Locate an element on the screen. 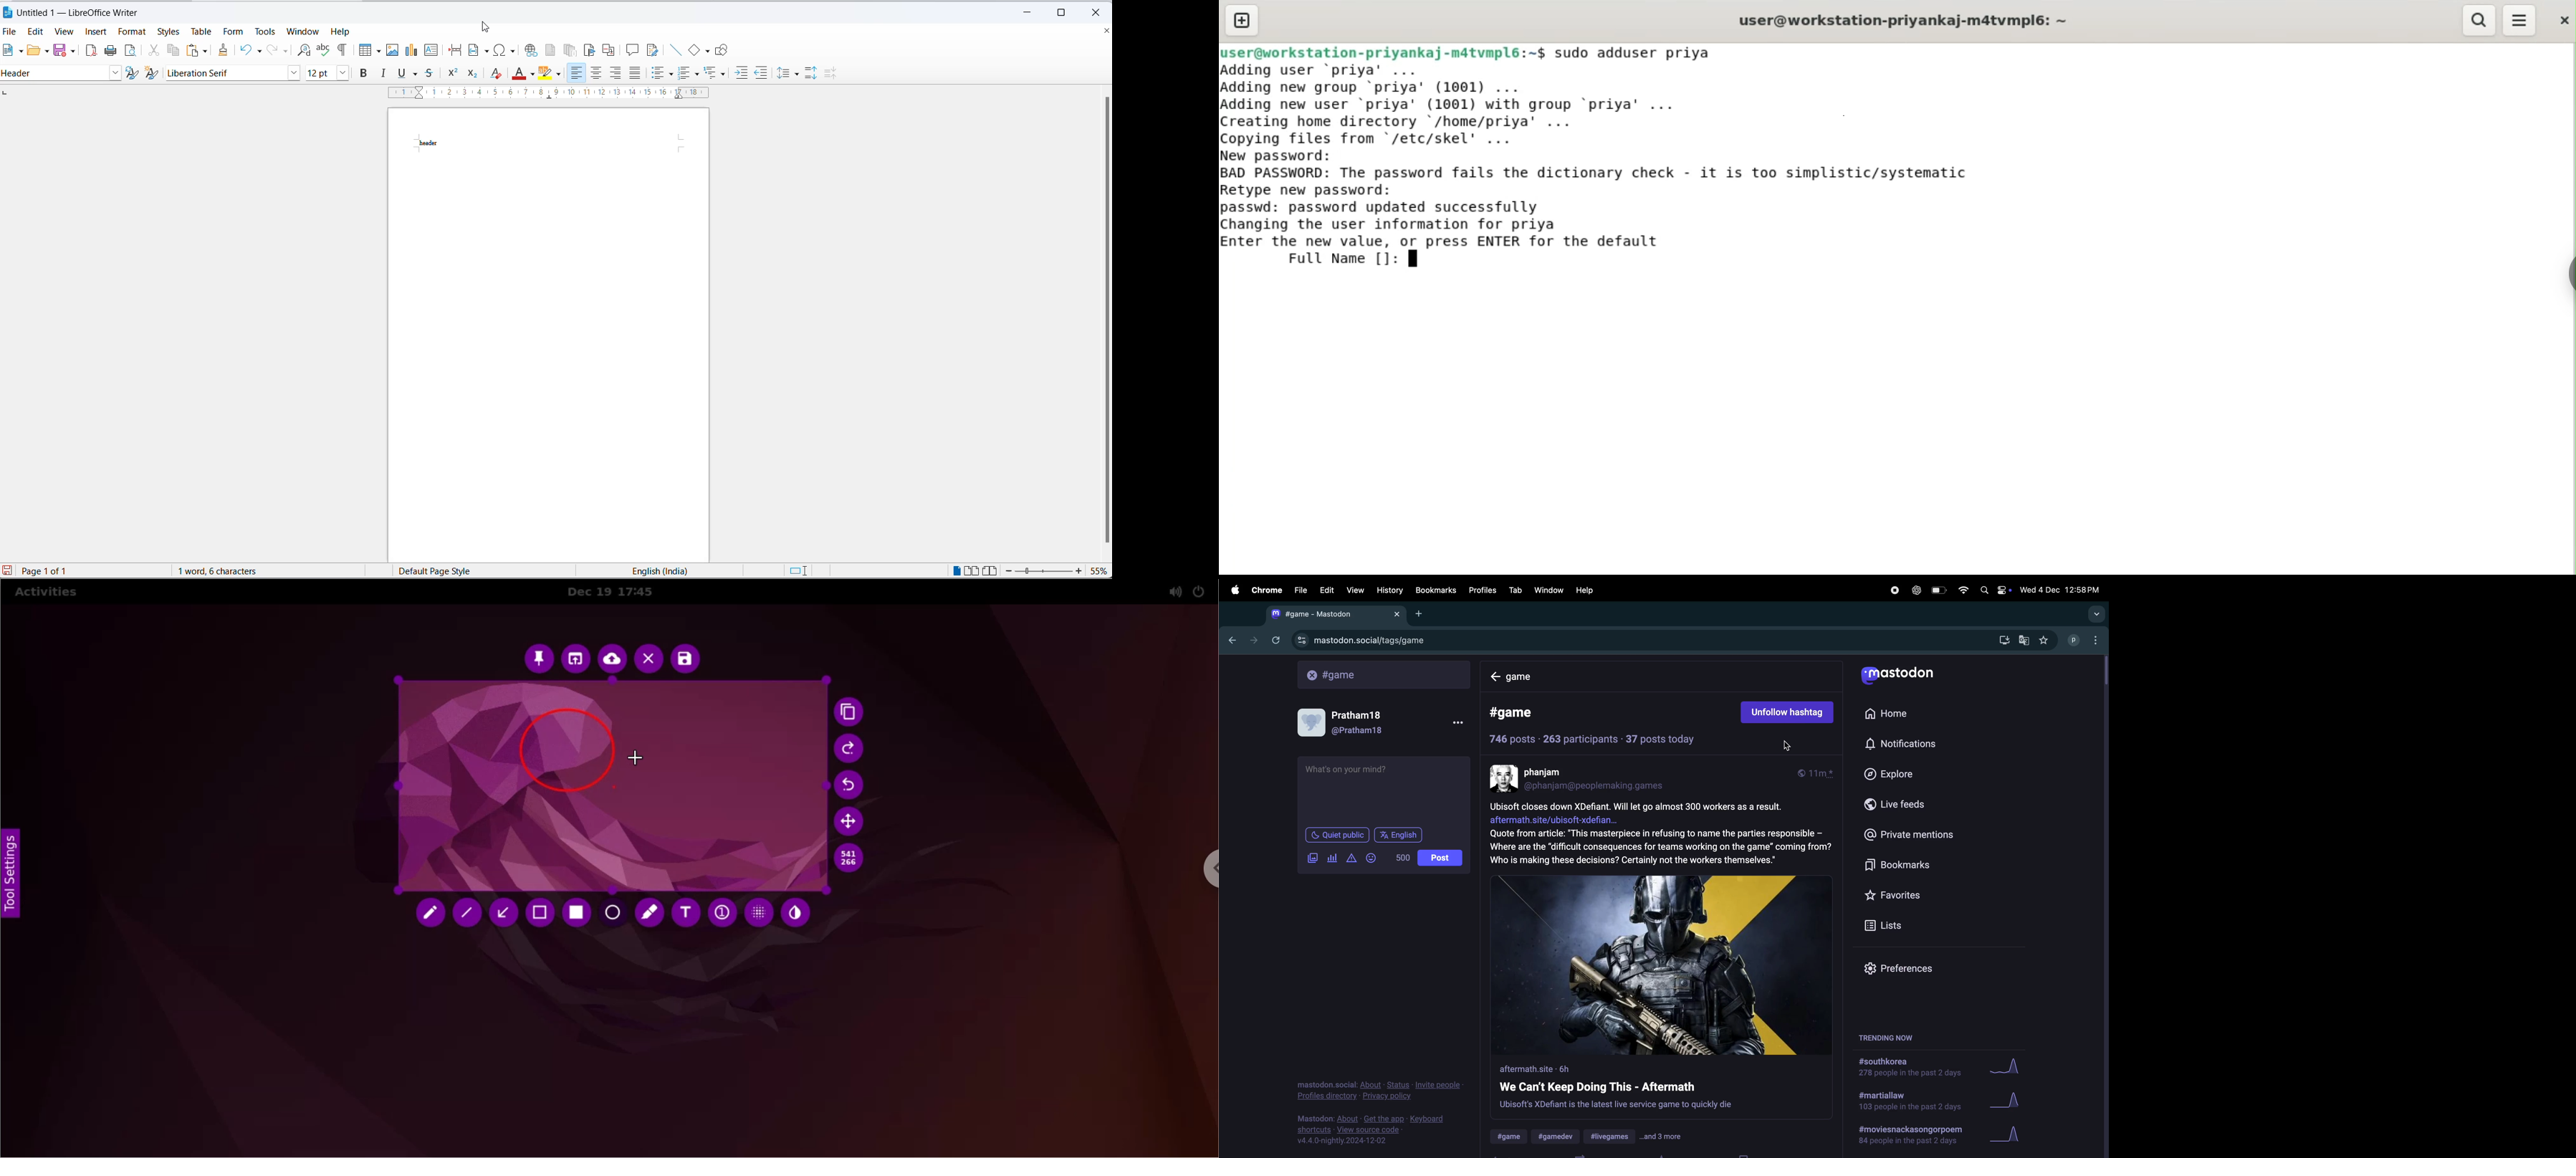 Image resolution: width=2576 pixels, height=1176 pixels. inverter tool is located at coordinates (795, 914).